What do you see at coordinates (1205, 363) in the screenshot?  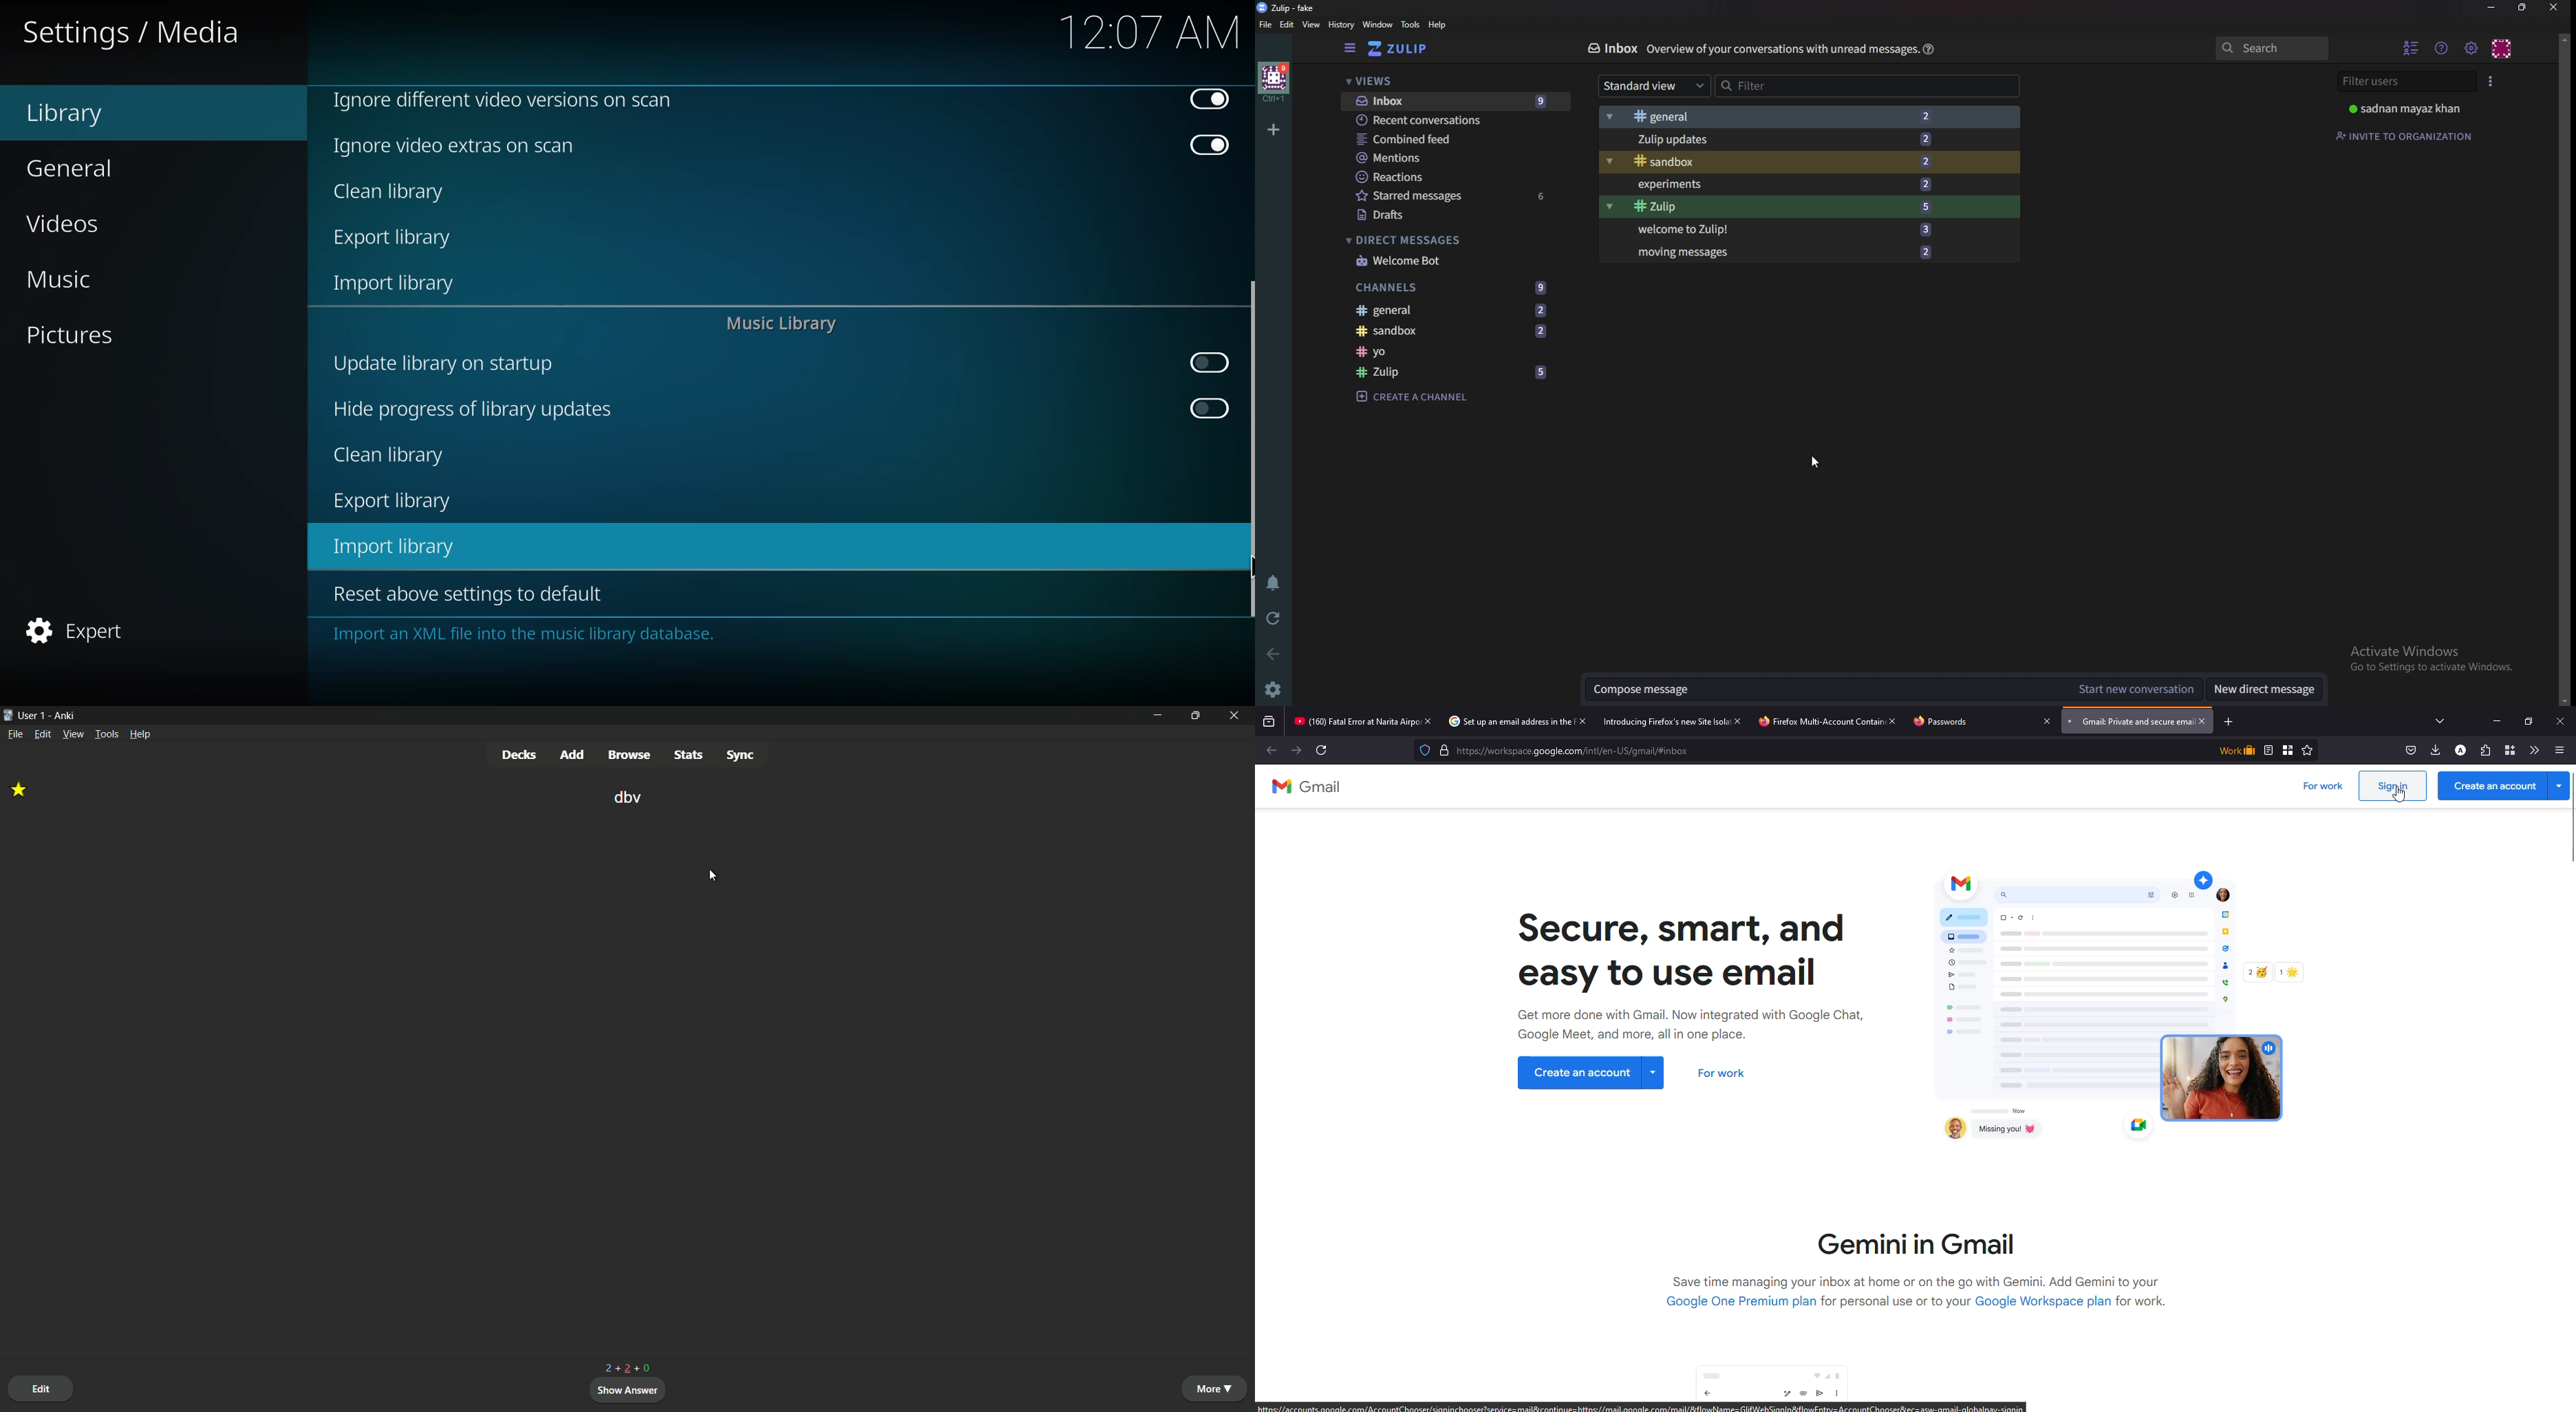 I see `click to enable` at bounding box center [1205, 363].